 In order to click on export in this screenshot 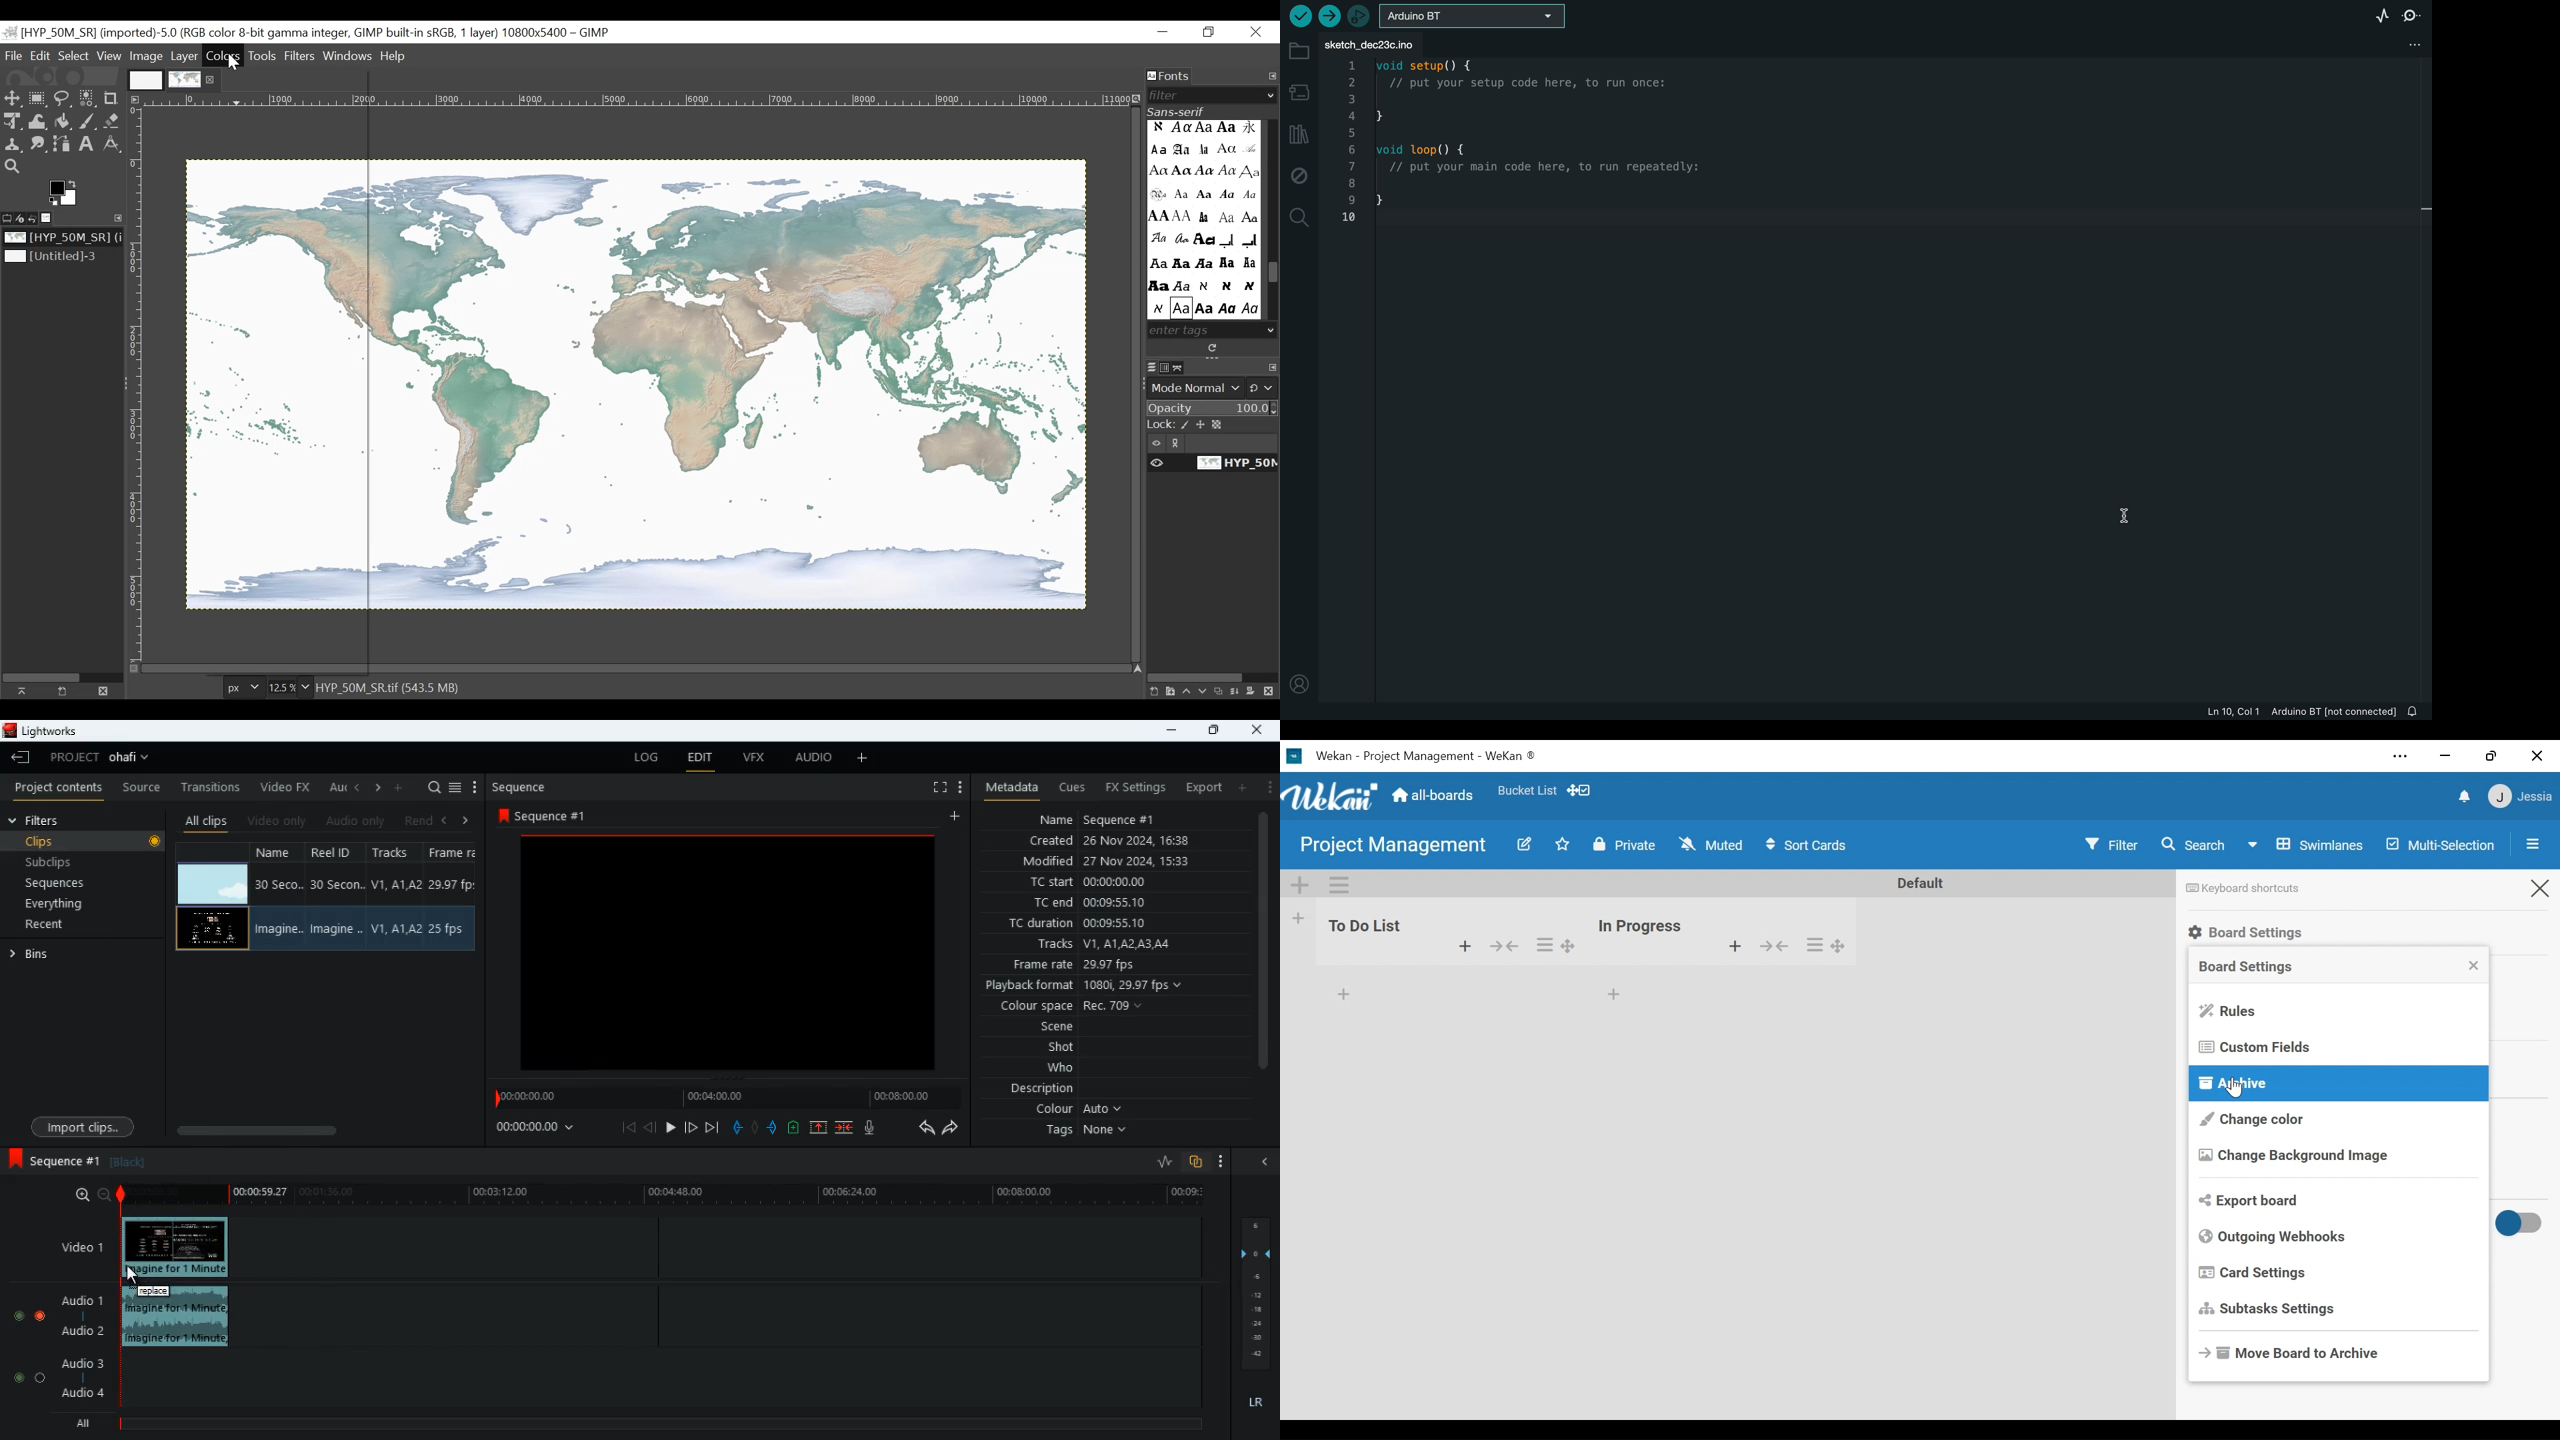, I will do `click(1200, 787)`.